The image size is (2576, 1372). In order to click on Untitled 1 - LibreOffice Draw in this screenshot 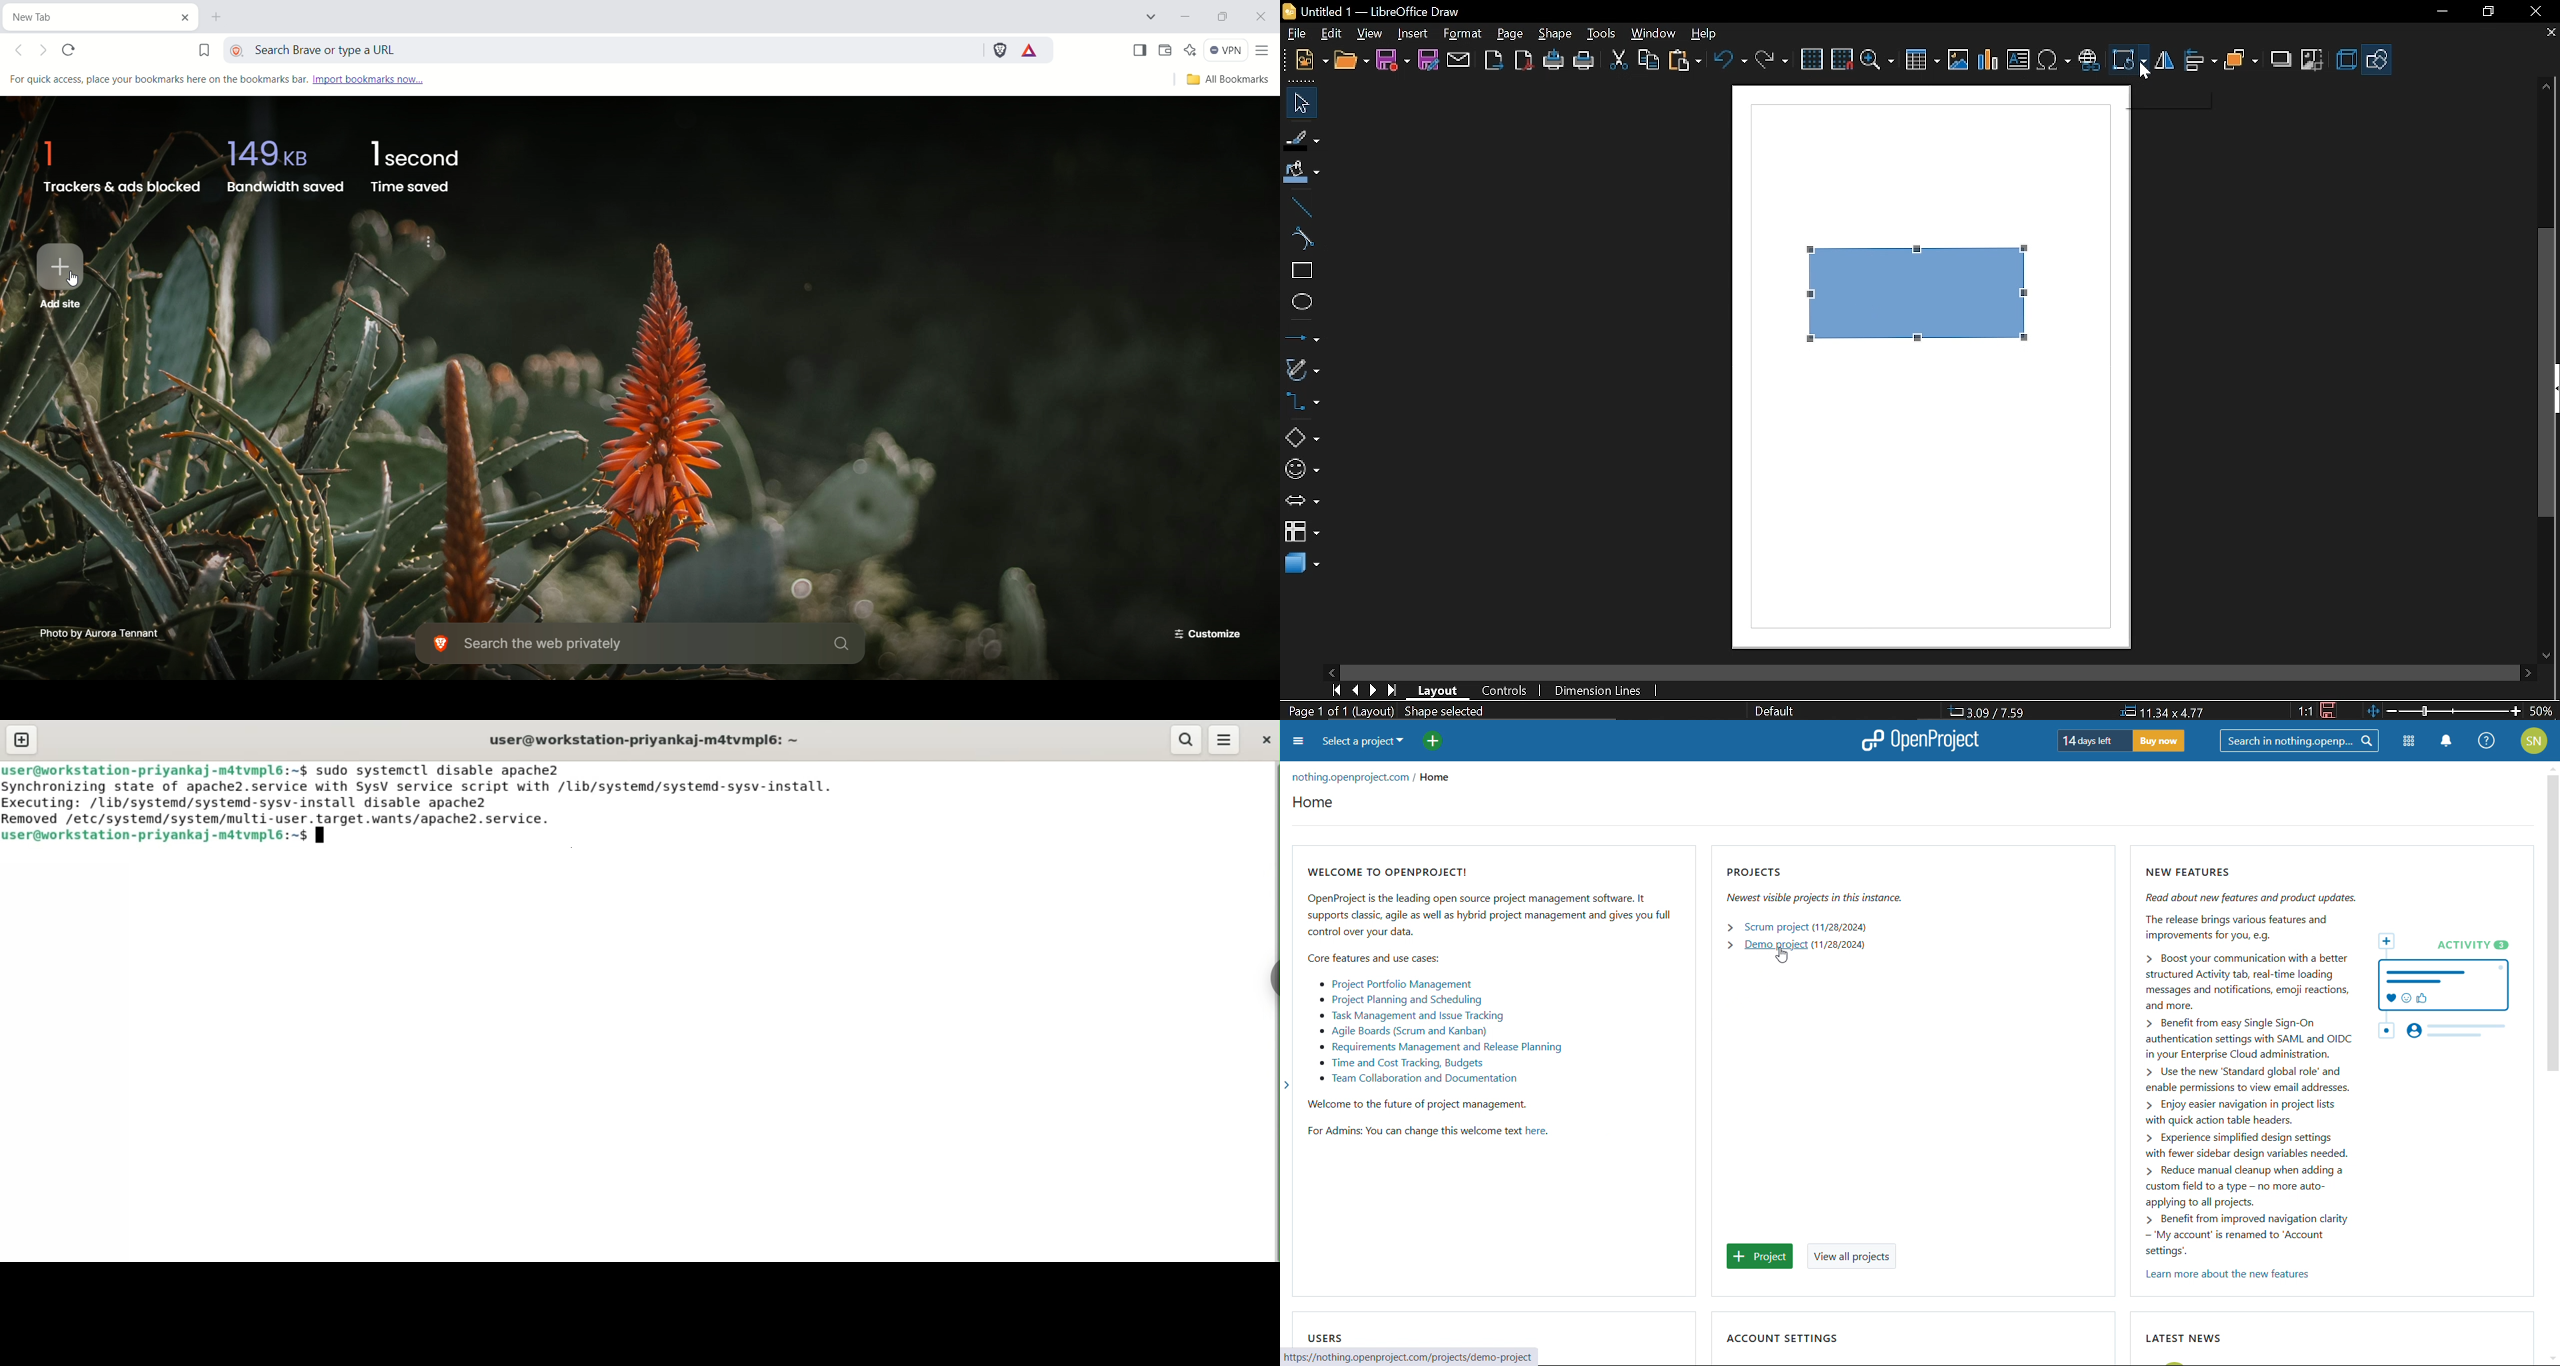, I will do `click(1371, 10)`.